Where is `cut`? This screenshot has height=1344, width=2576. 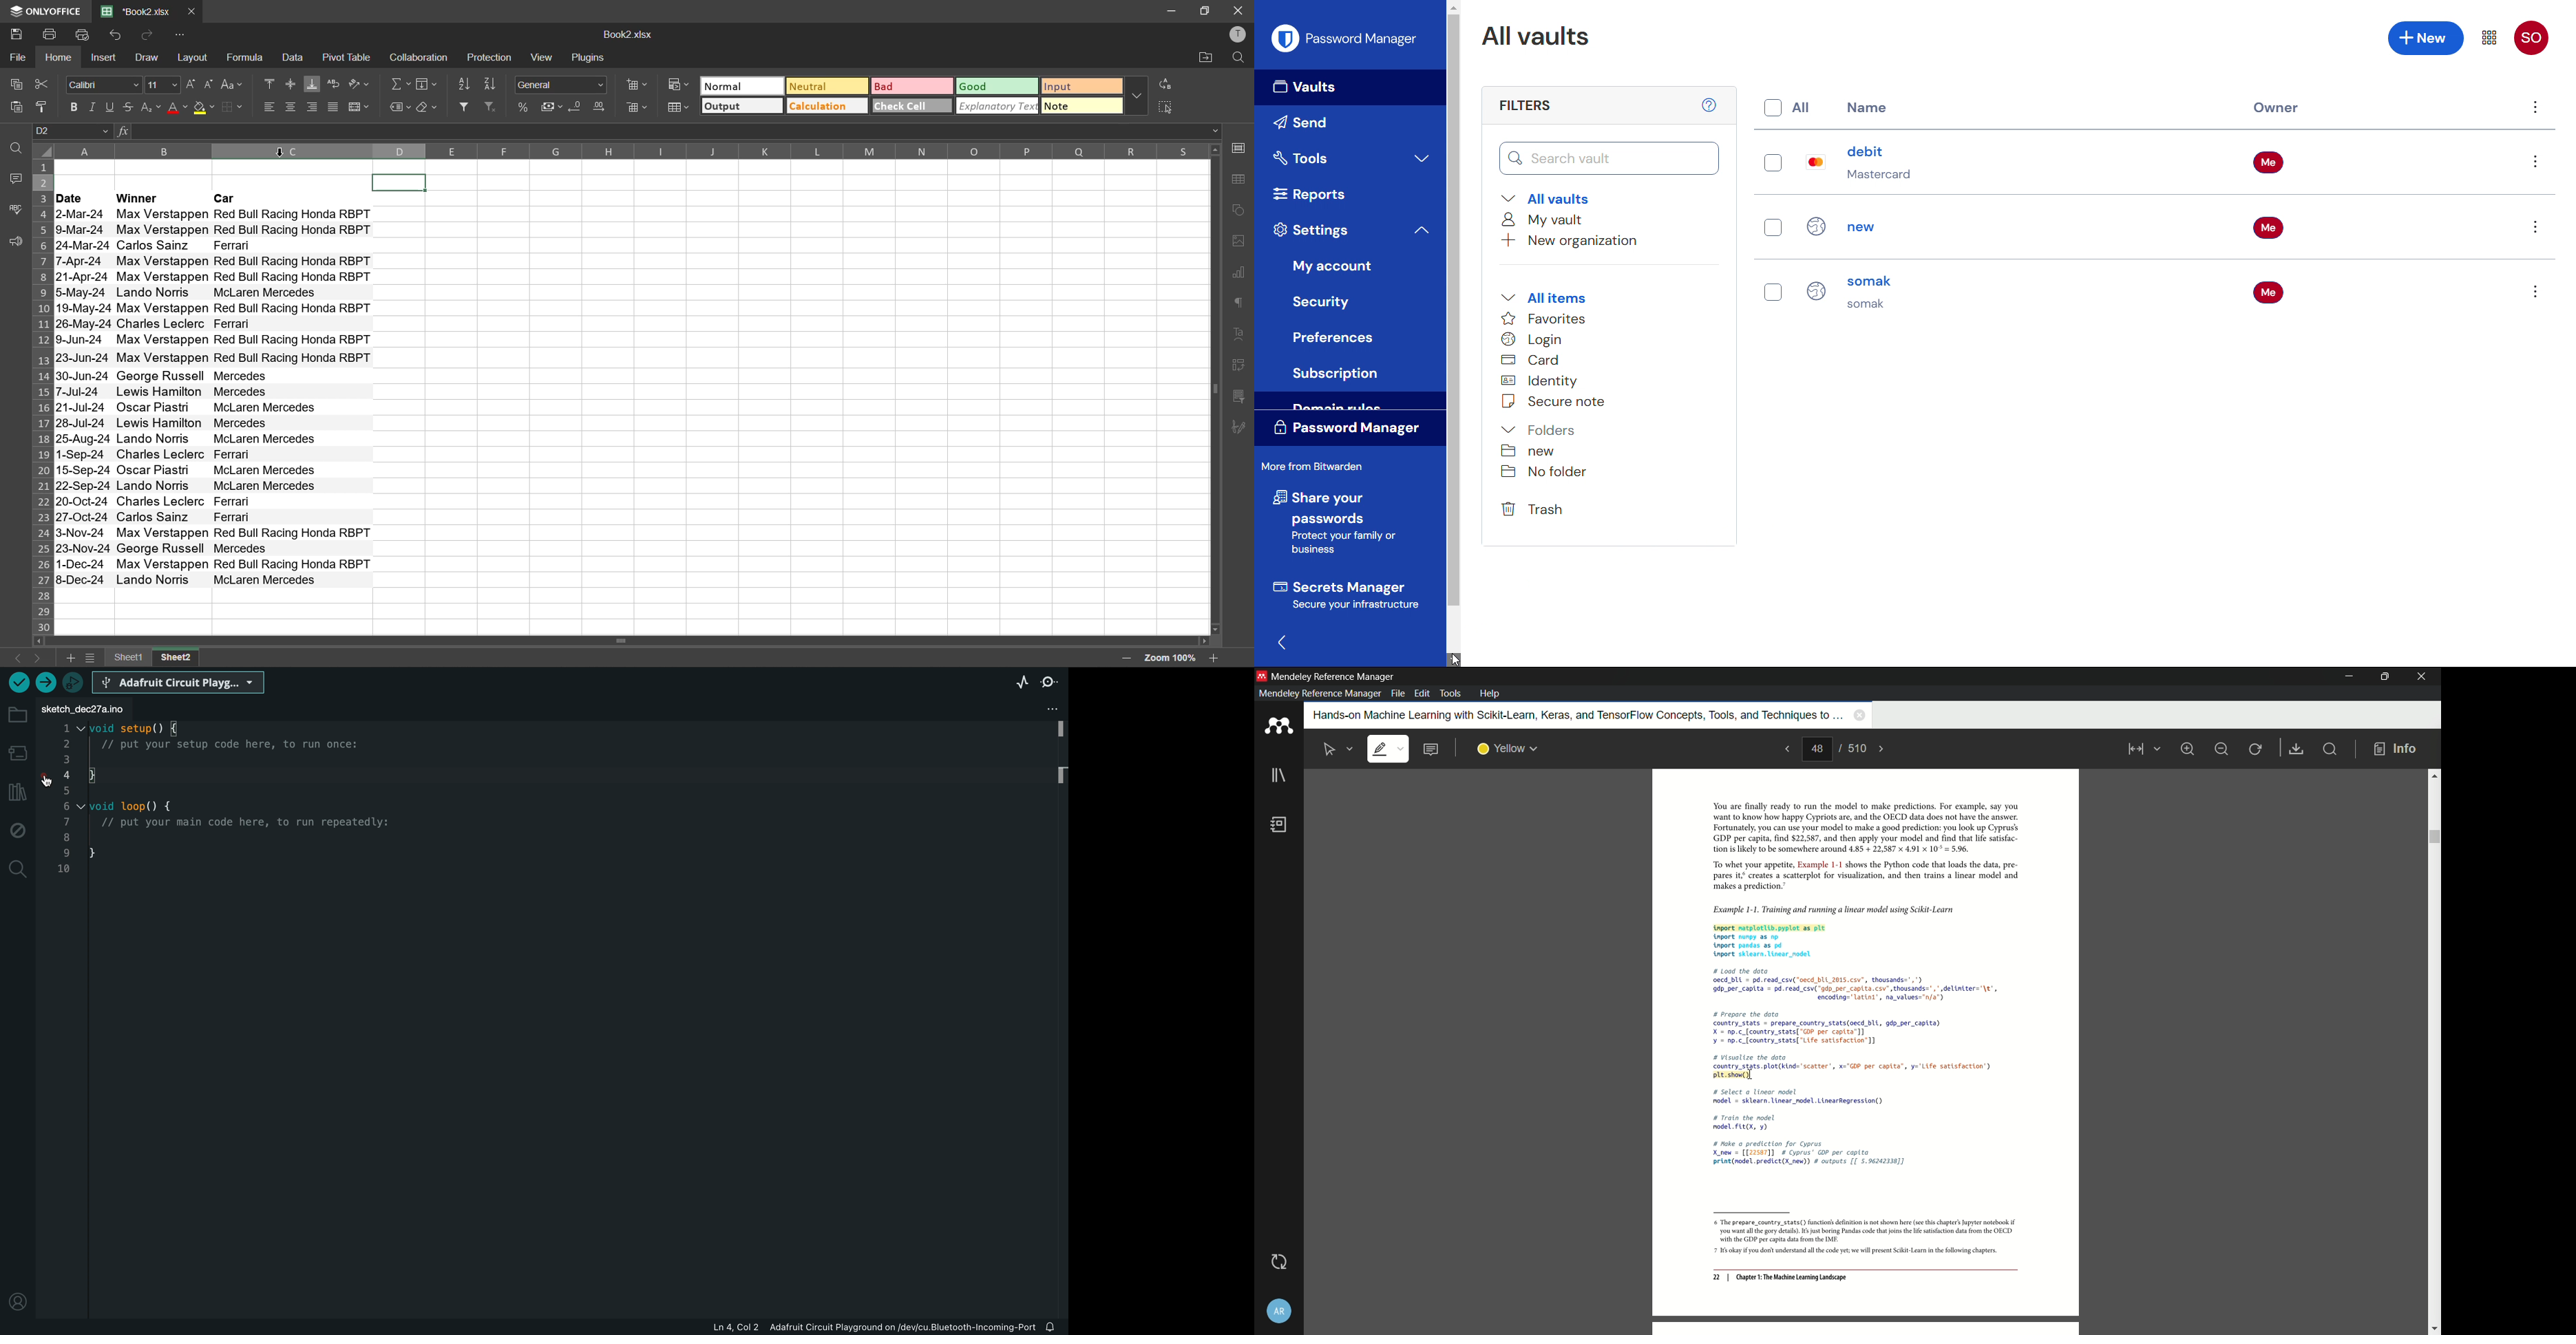
cut is located at coordinates (41, 84).